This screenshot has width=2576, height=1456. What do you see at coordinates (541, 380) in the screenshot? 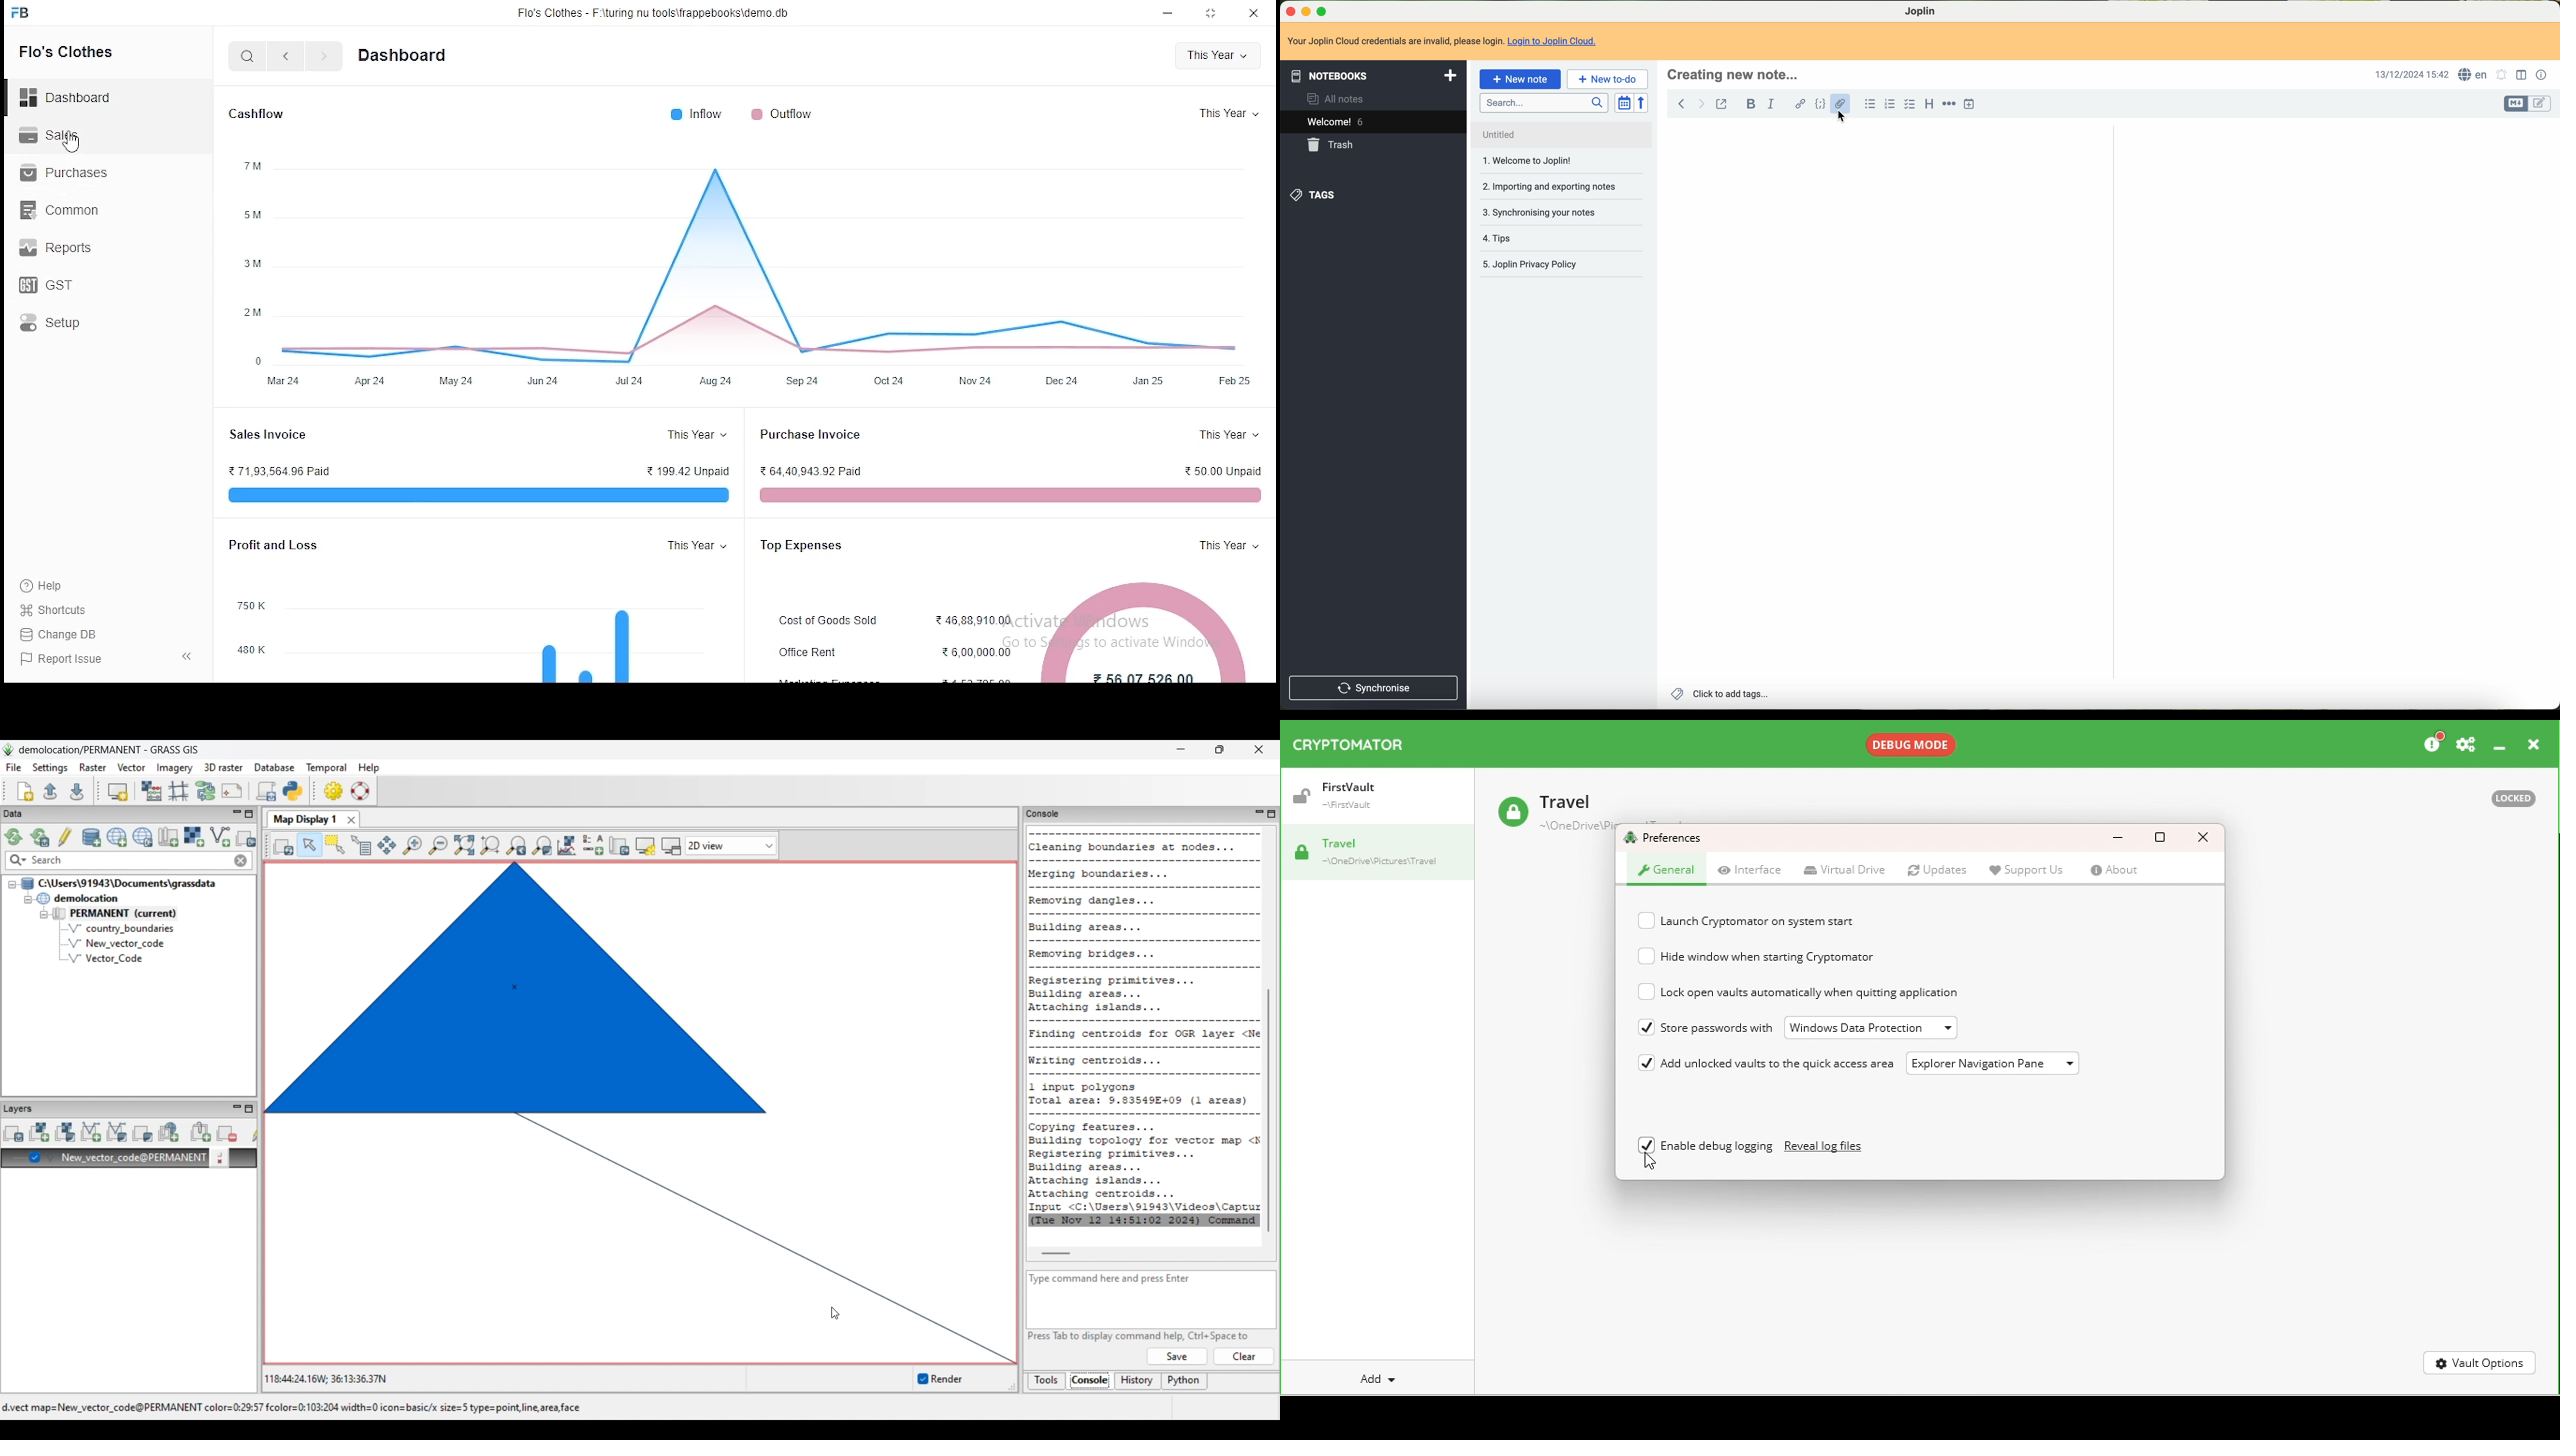
I see `Jun 24` at bounding box center [541, 380].